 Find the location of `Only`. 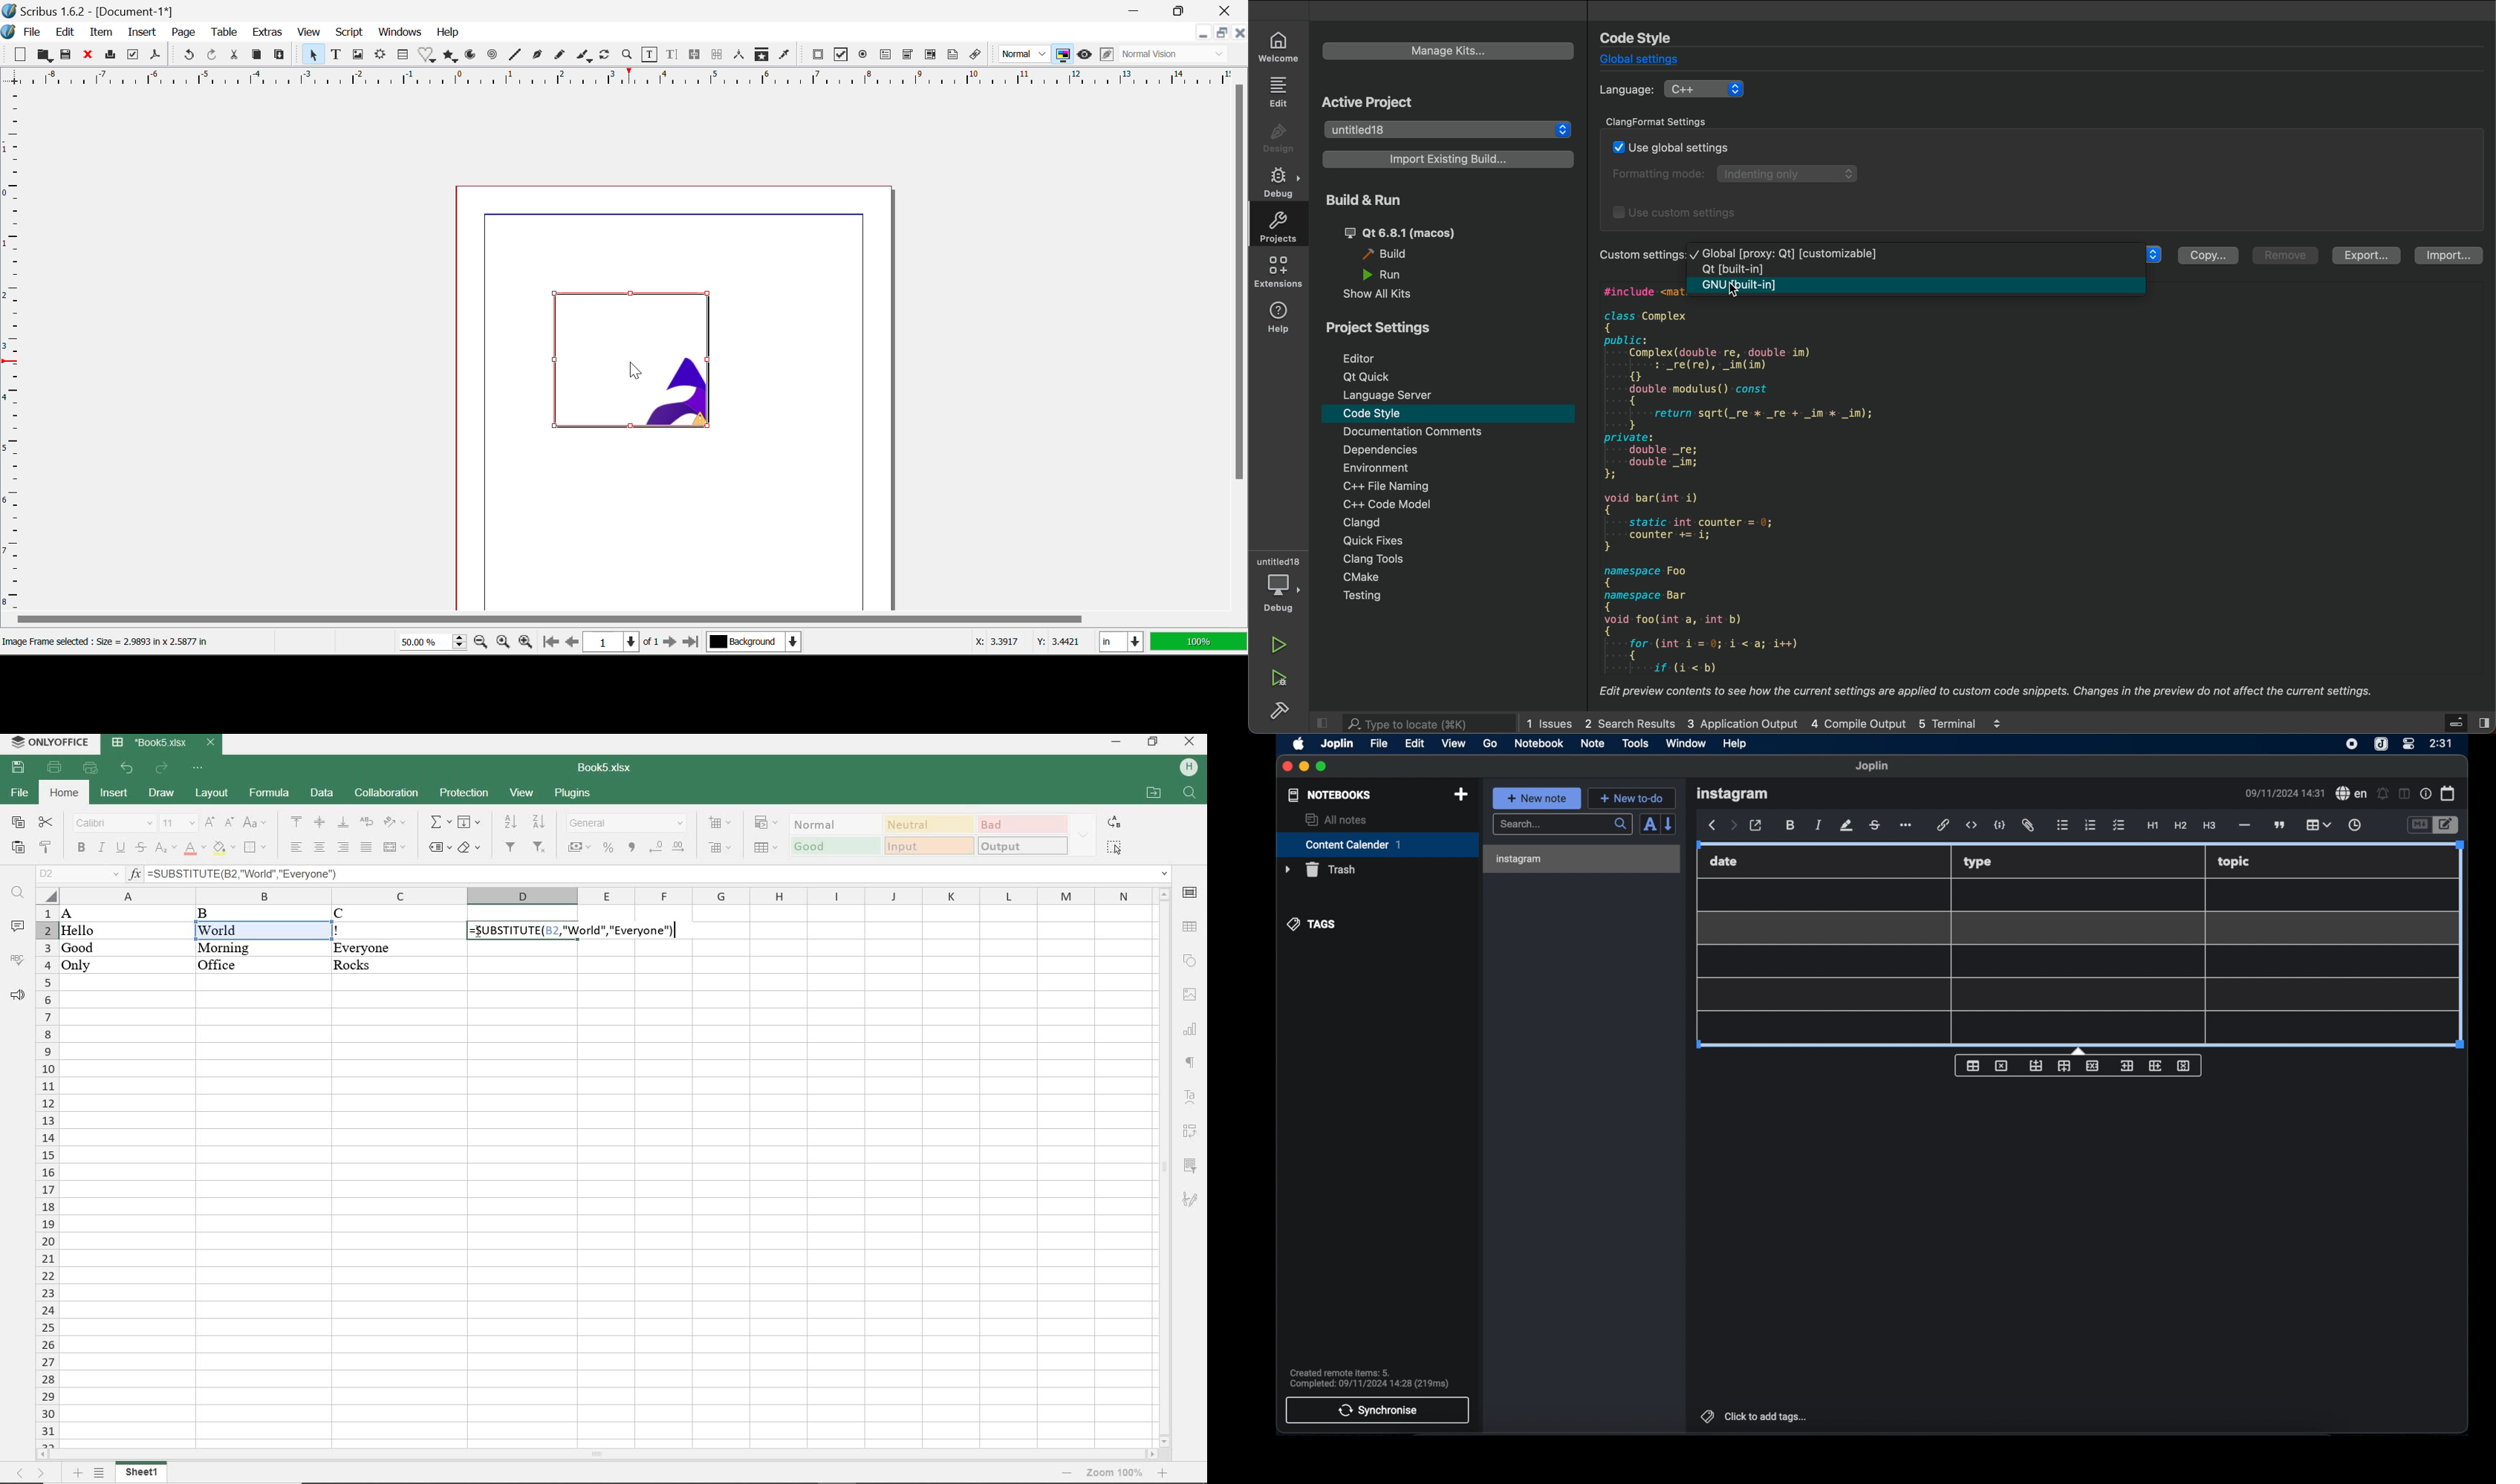

Only is located at coordinates (84, 966).